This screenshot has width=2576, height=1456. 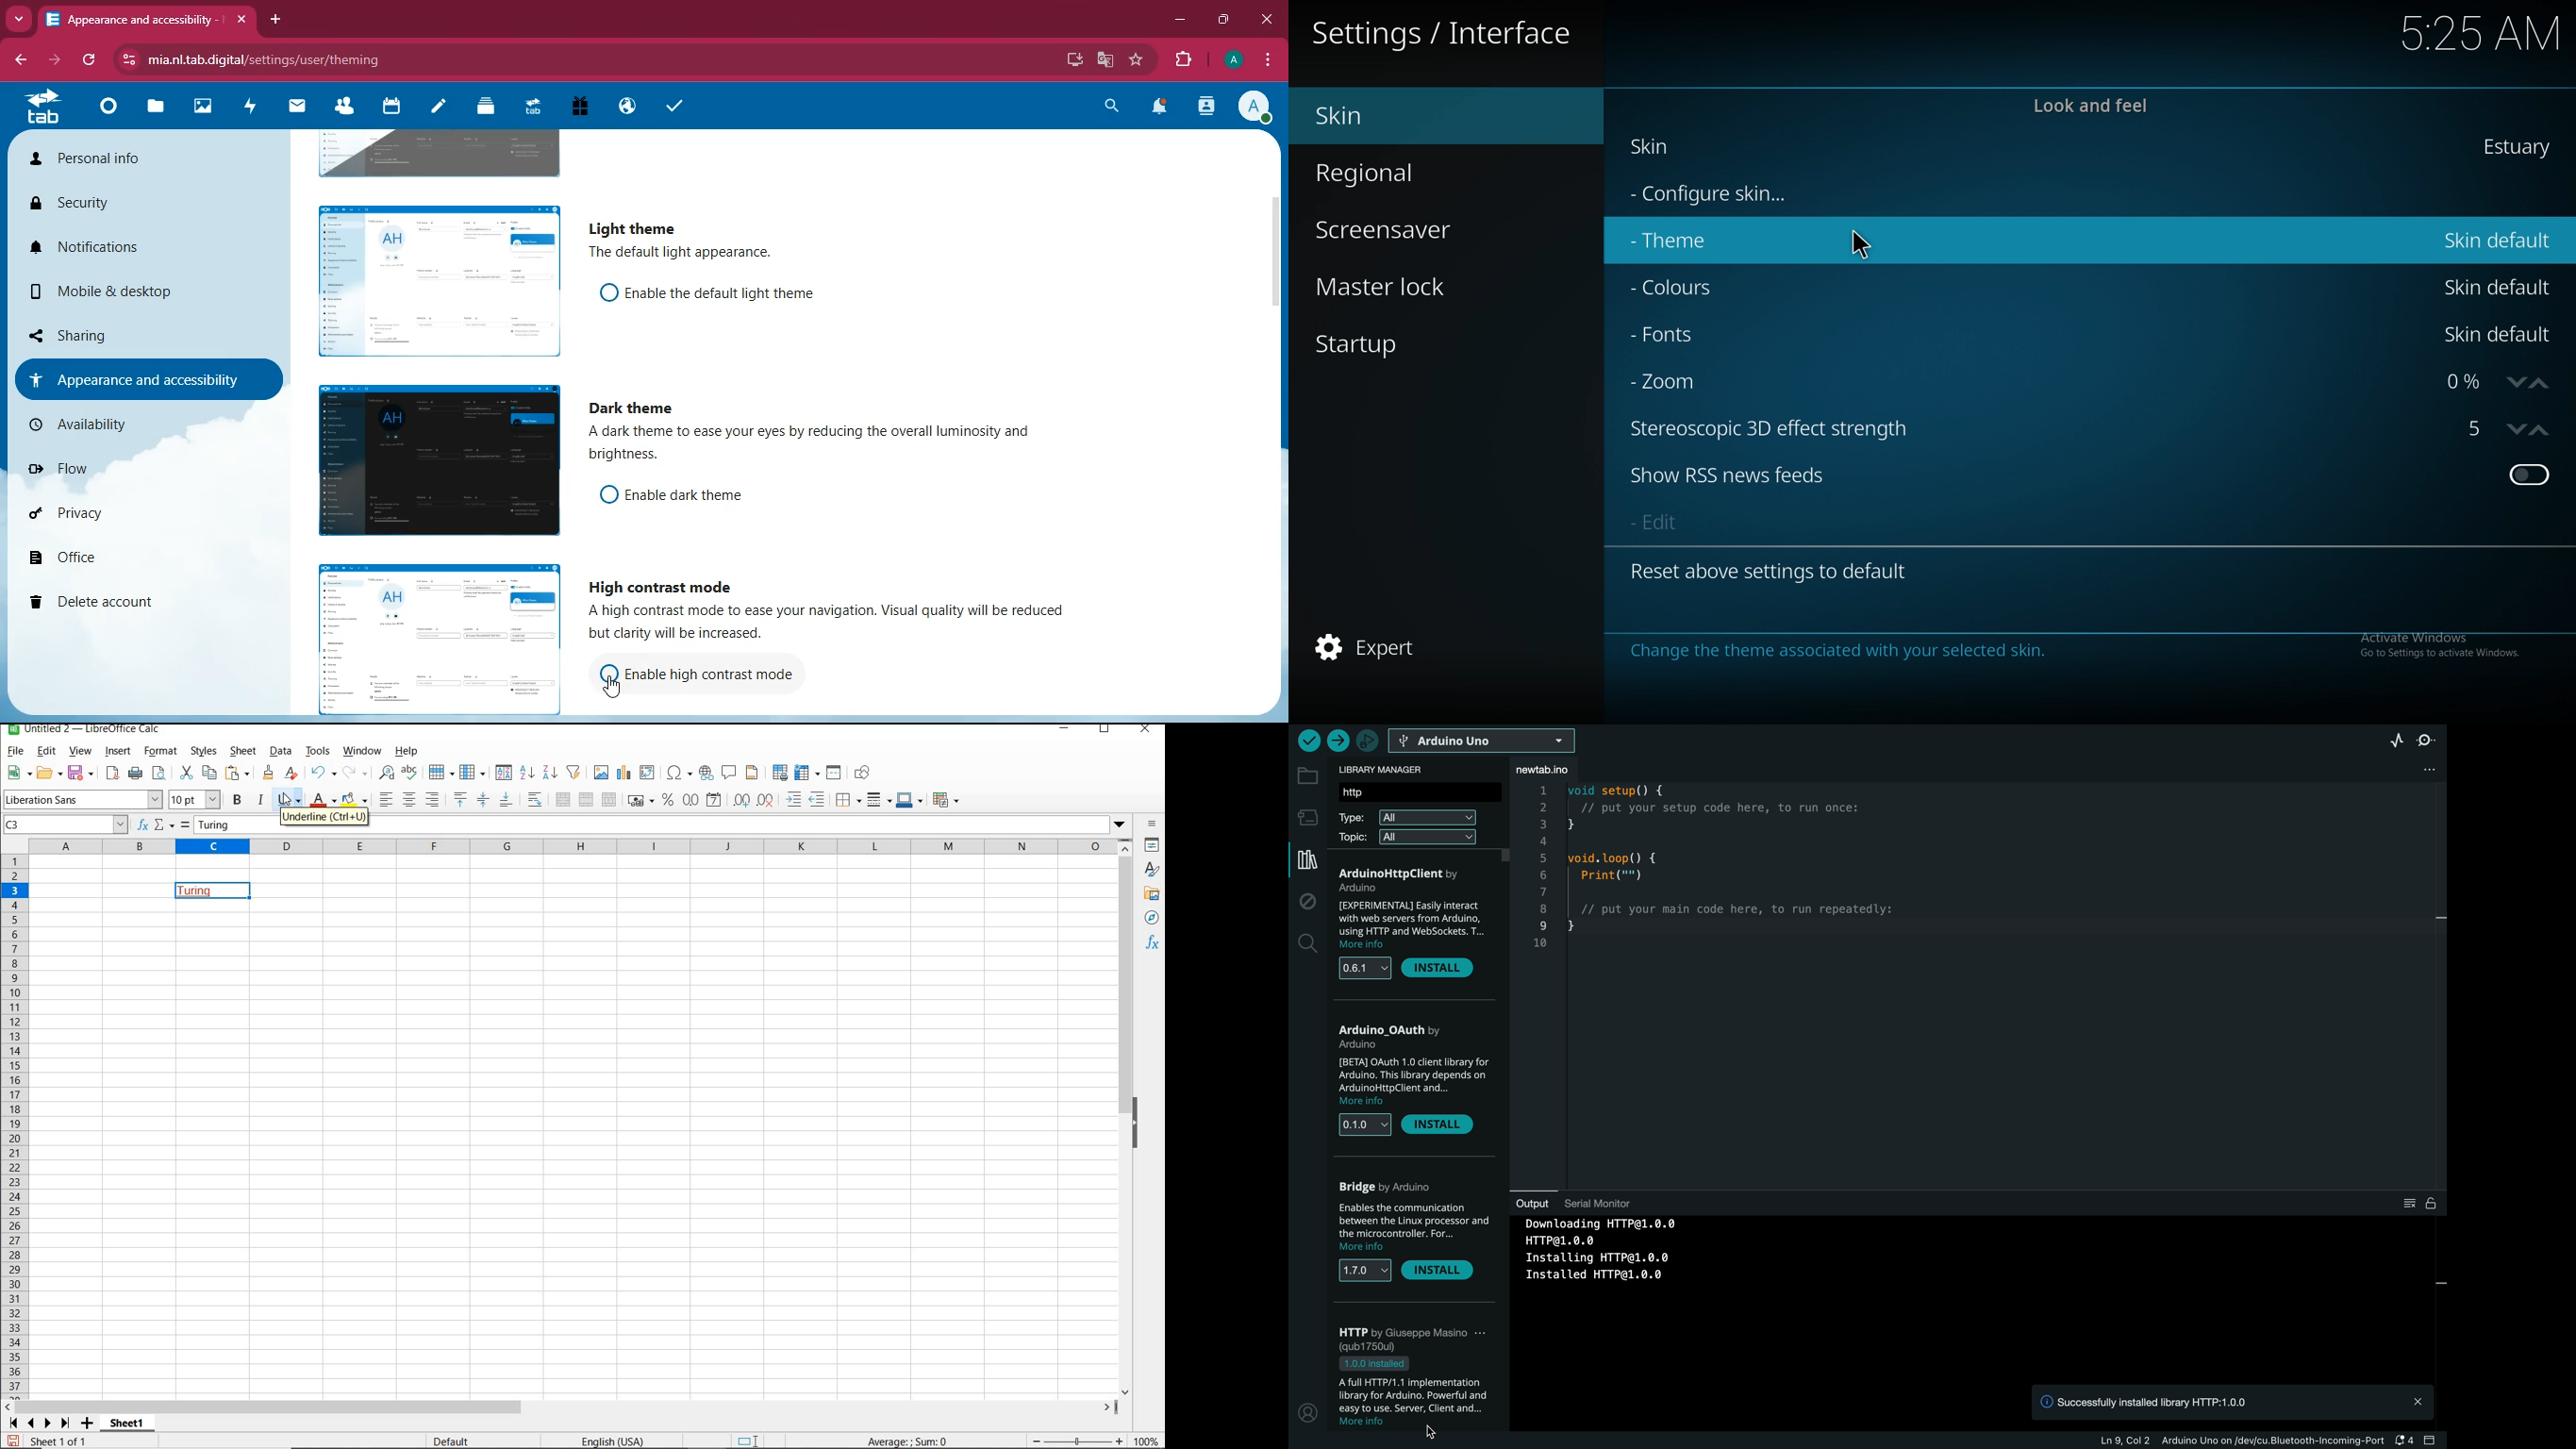 I want to click on minimize, so click(x=1182, y=23).